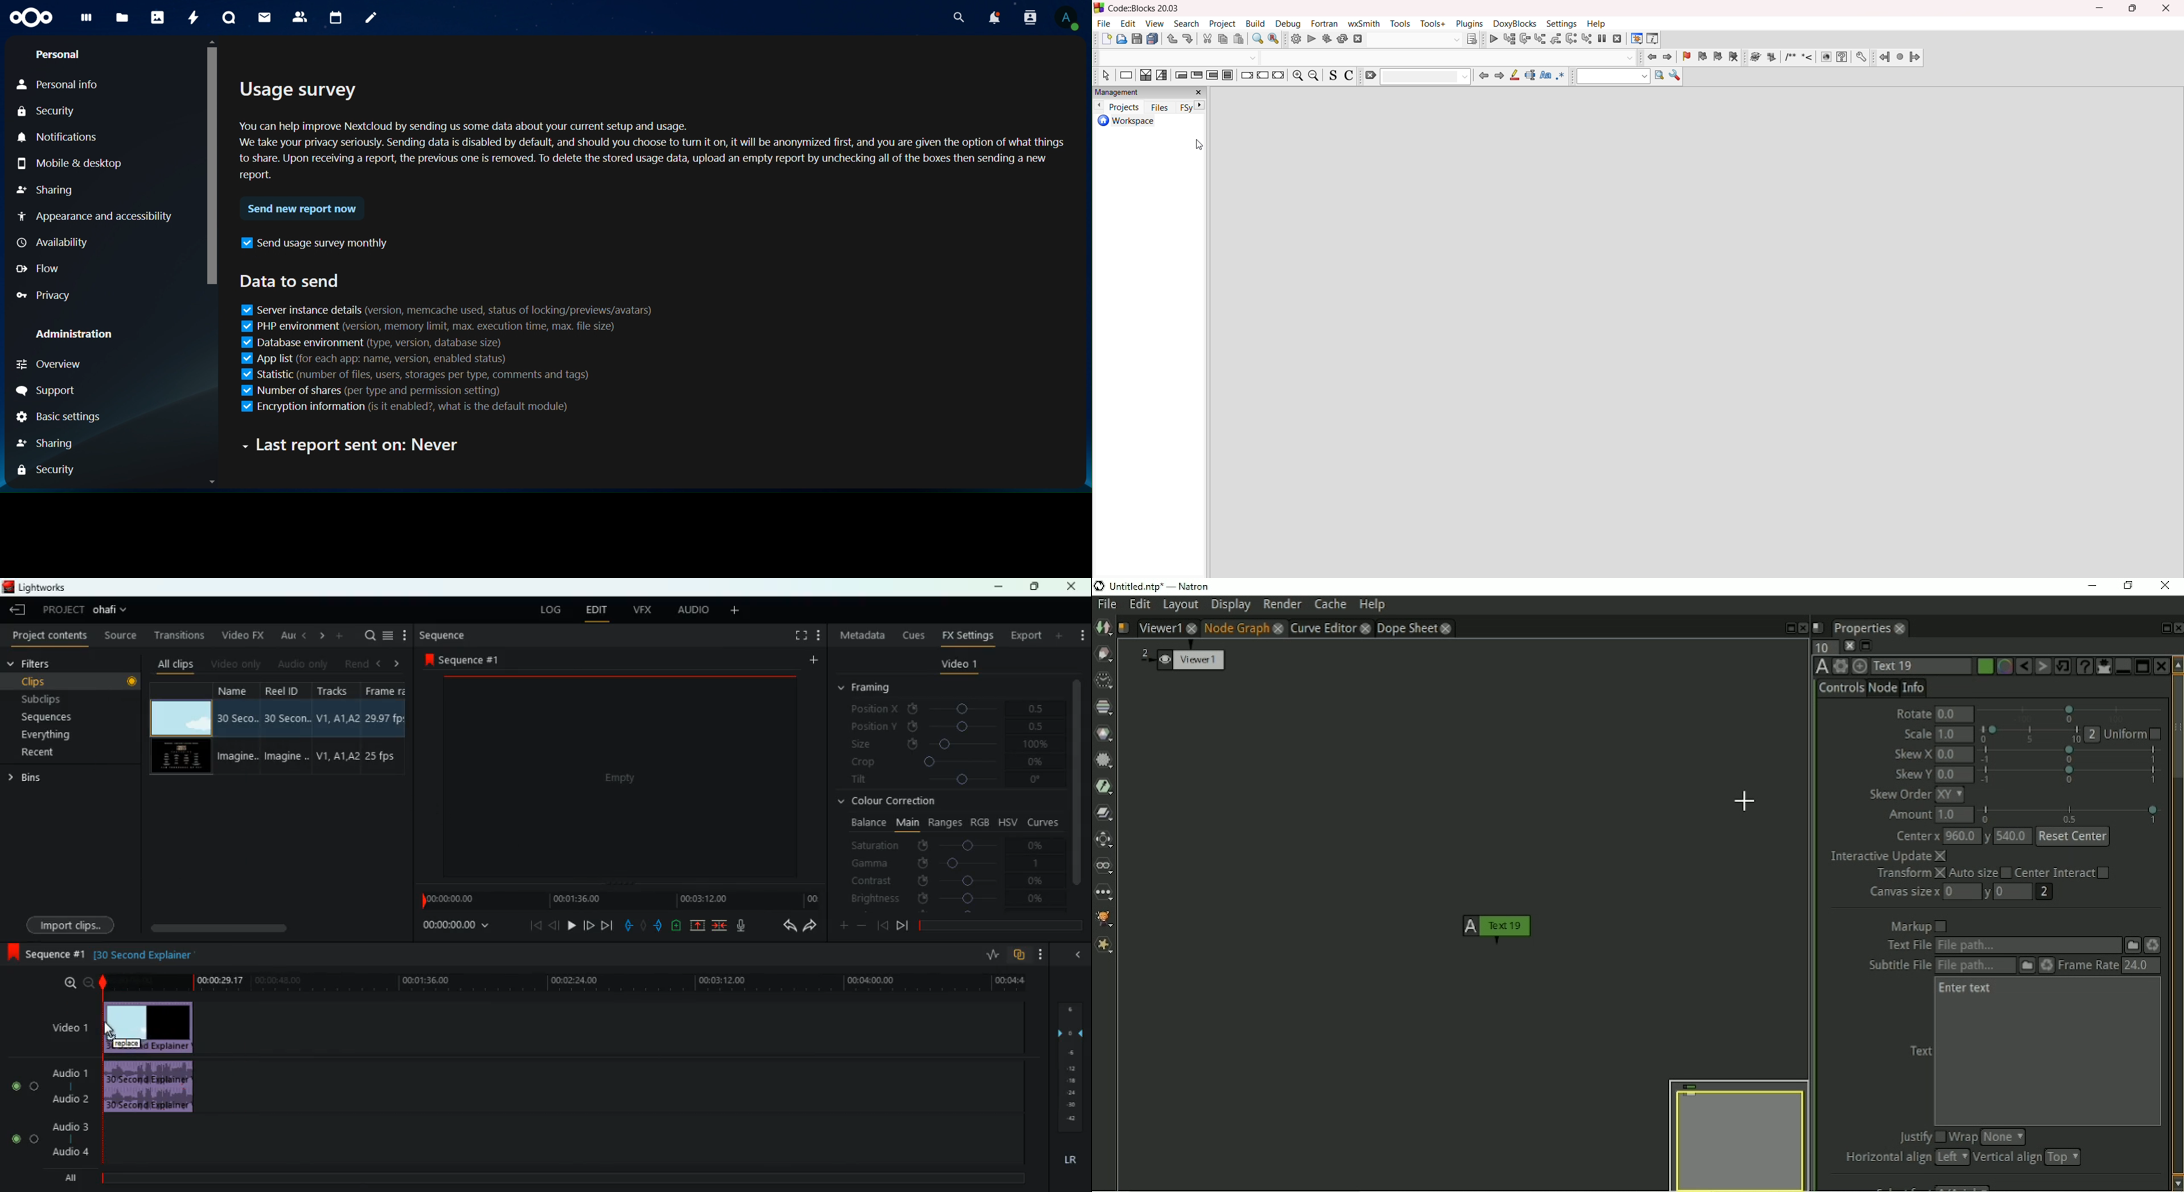 Image resolution: width=2184 pixels, height=1204 pixels. I want to click on files, so click(123, 16).